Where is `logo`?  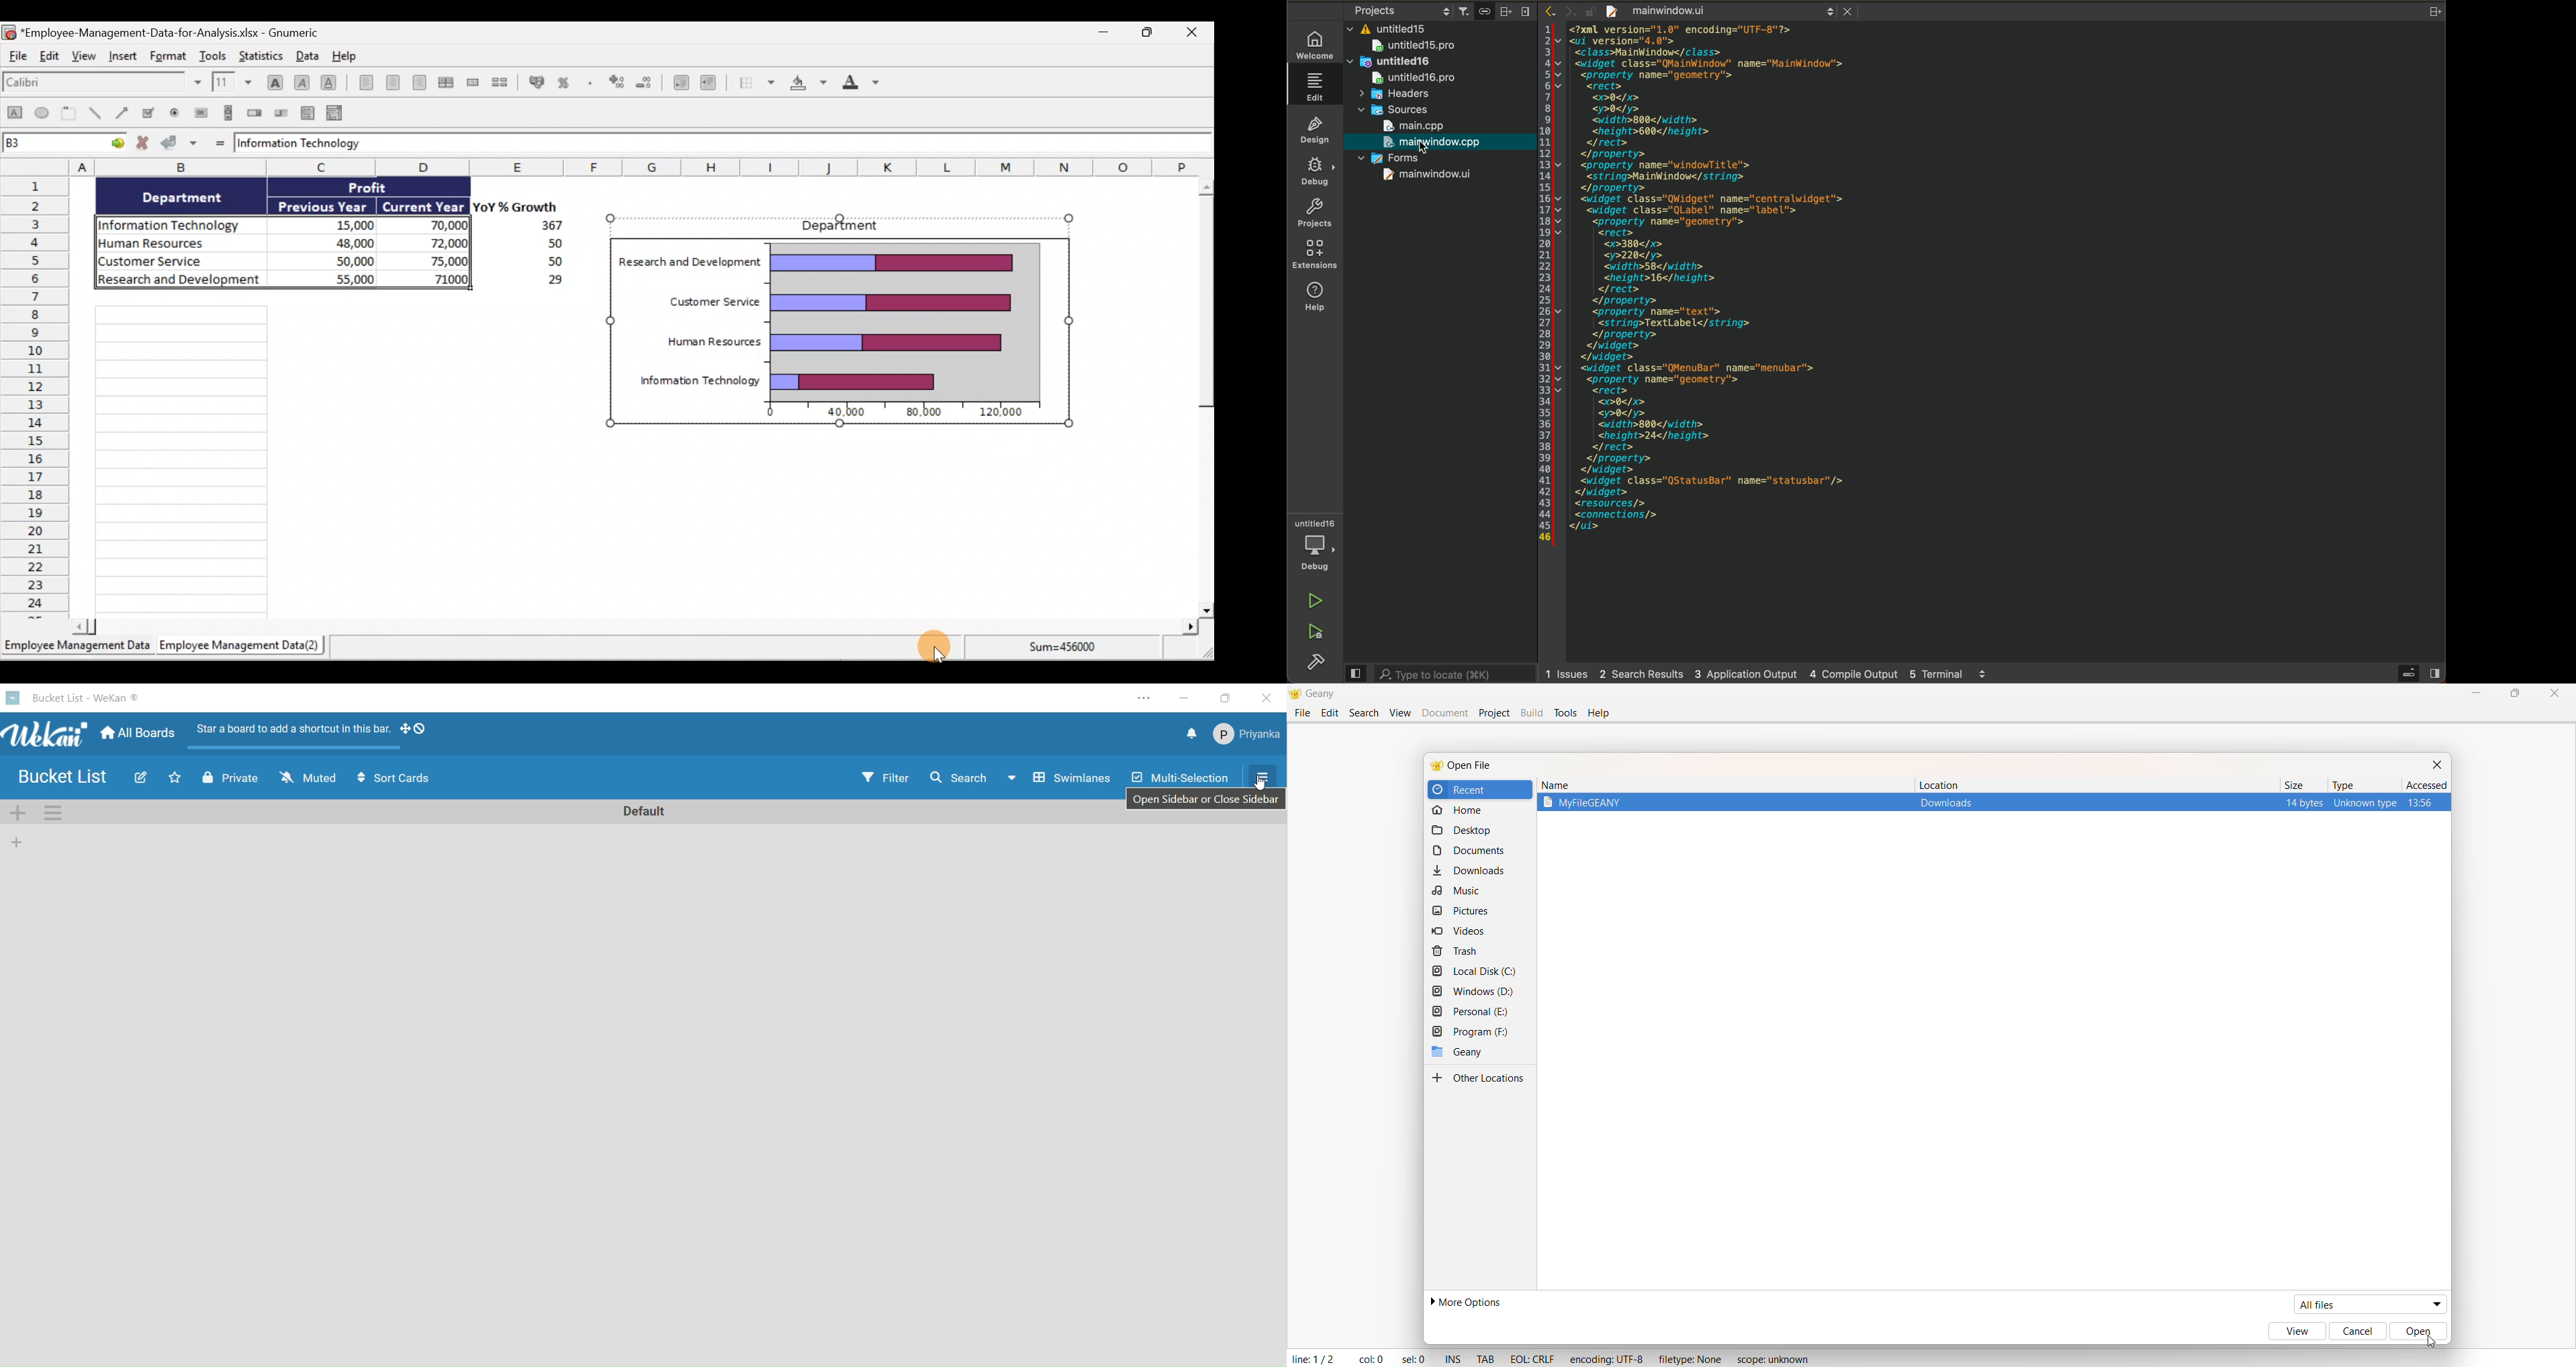
logo is located at coordinates (15, 698).